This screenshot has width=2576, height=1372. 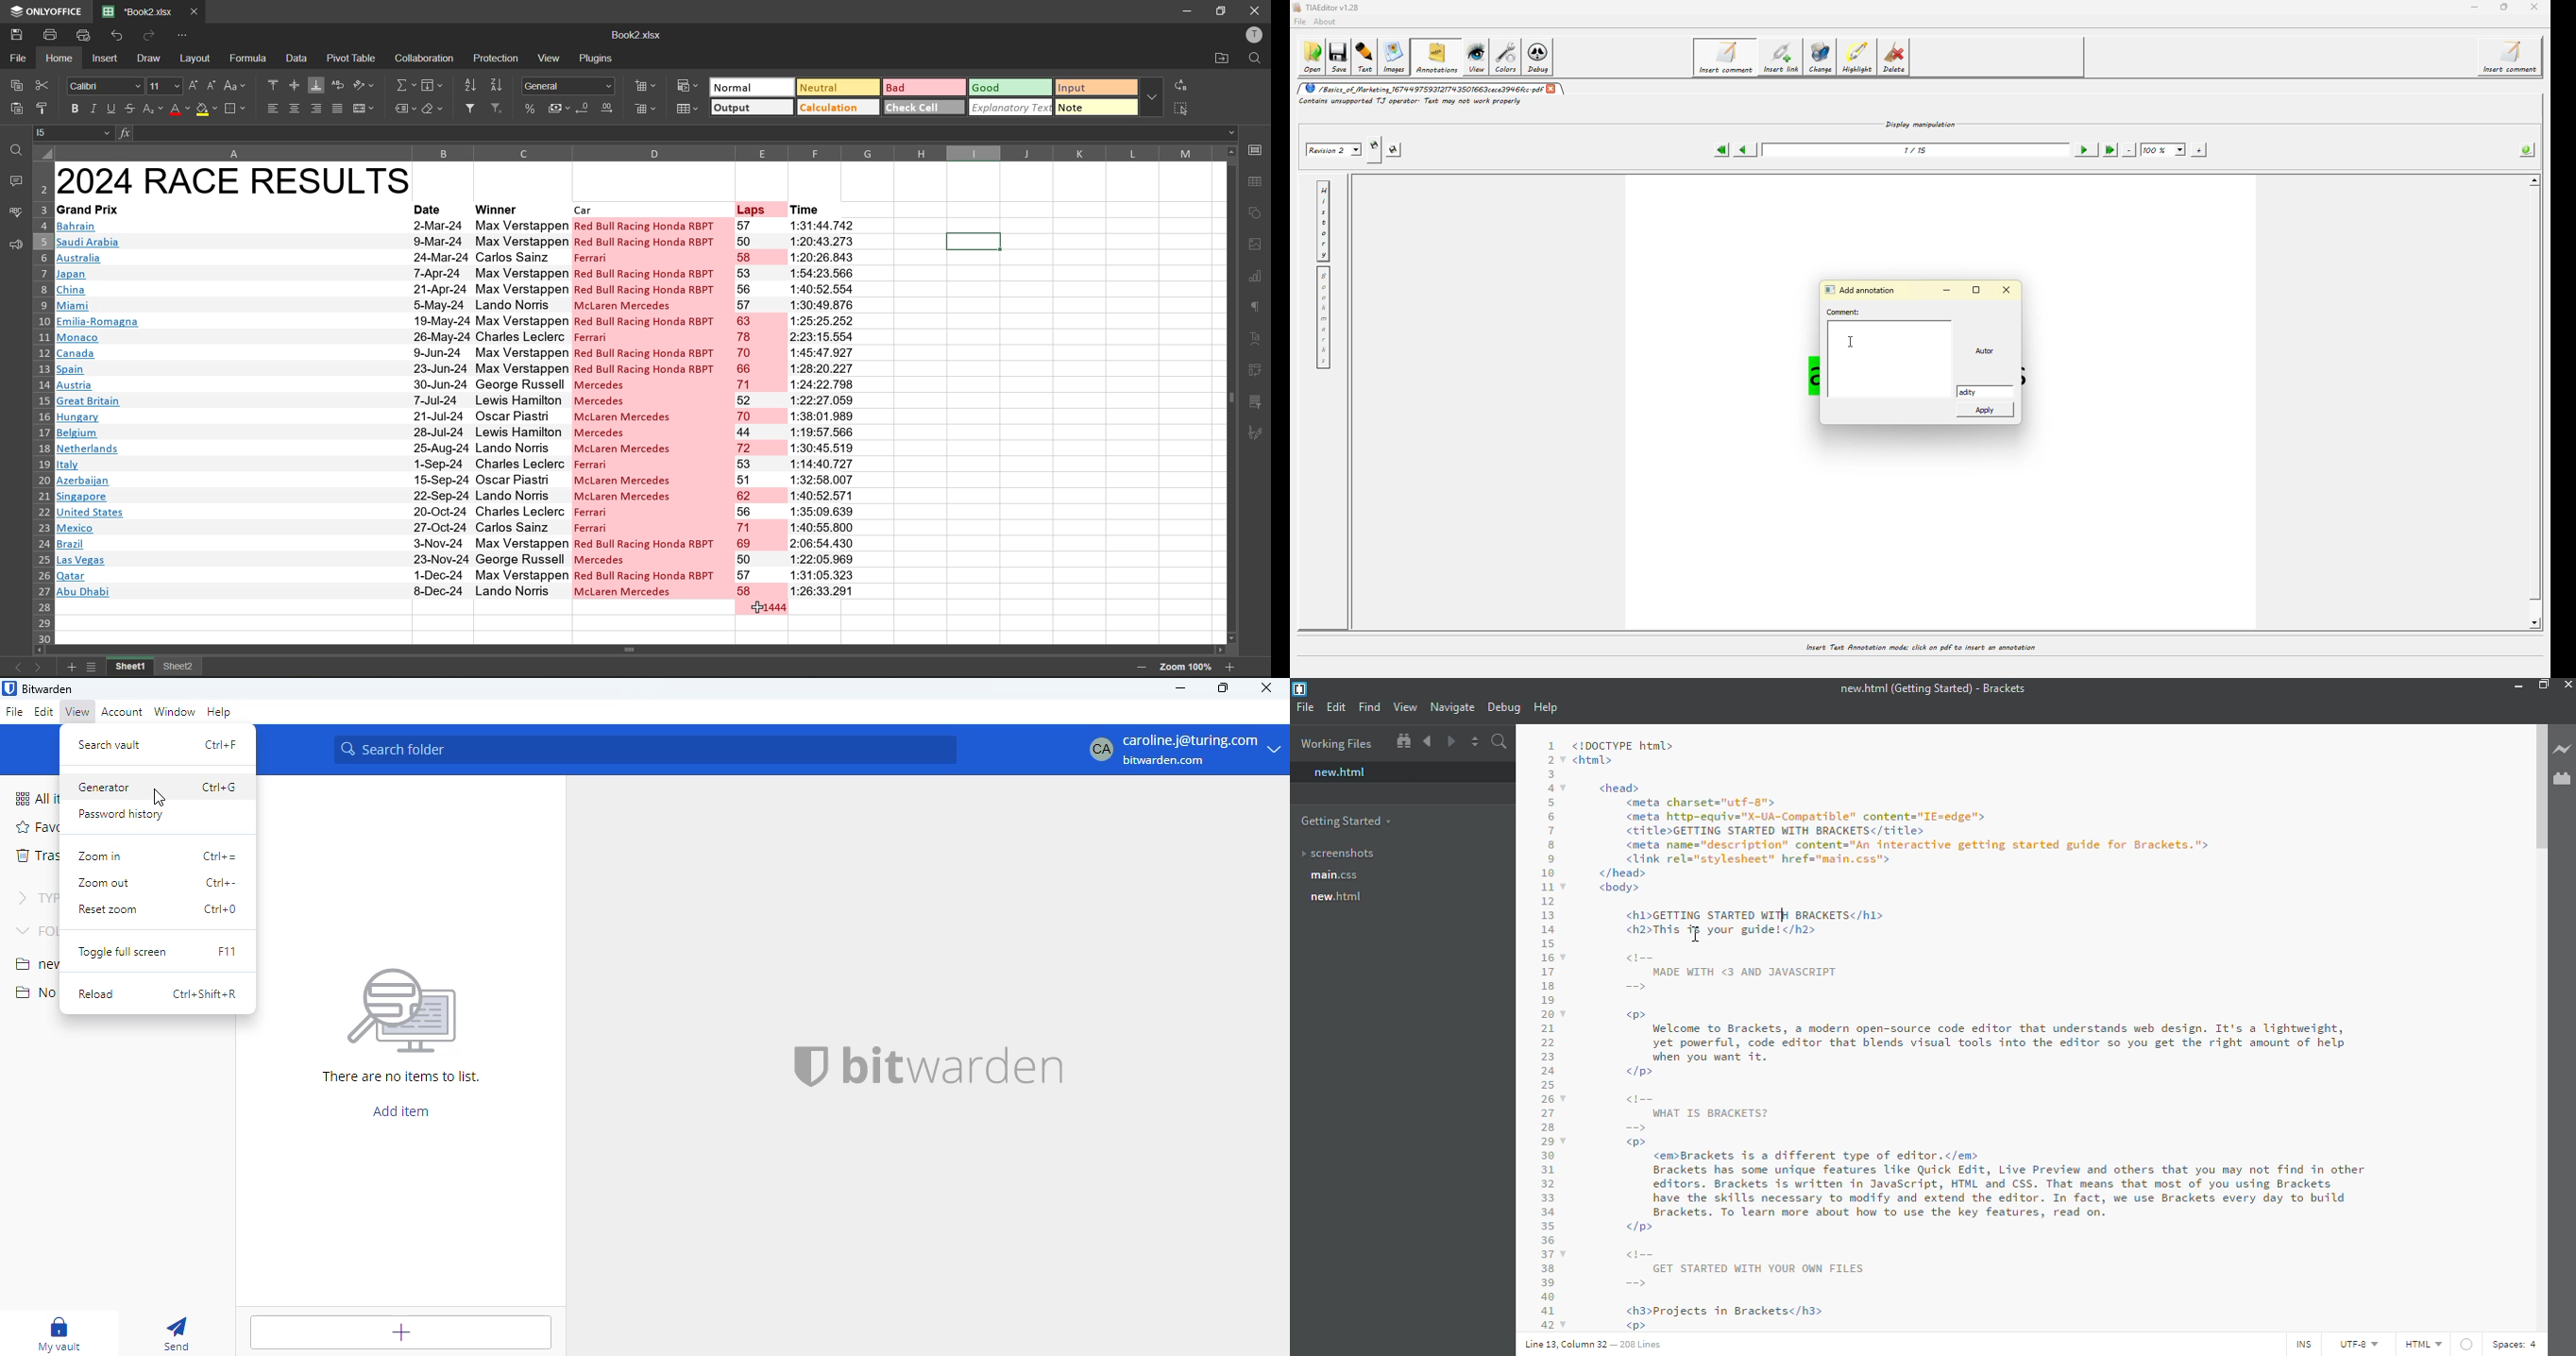 What do you see at coordinates (131, 668) in the screenshot?
I see `sheet names` at bounding box center [131, 668].